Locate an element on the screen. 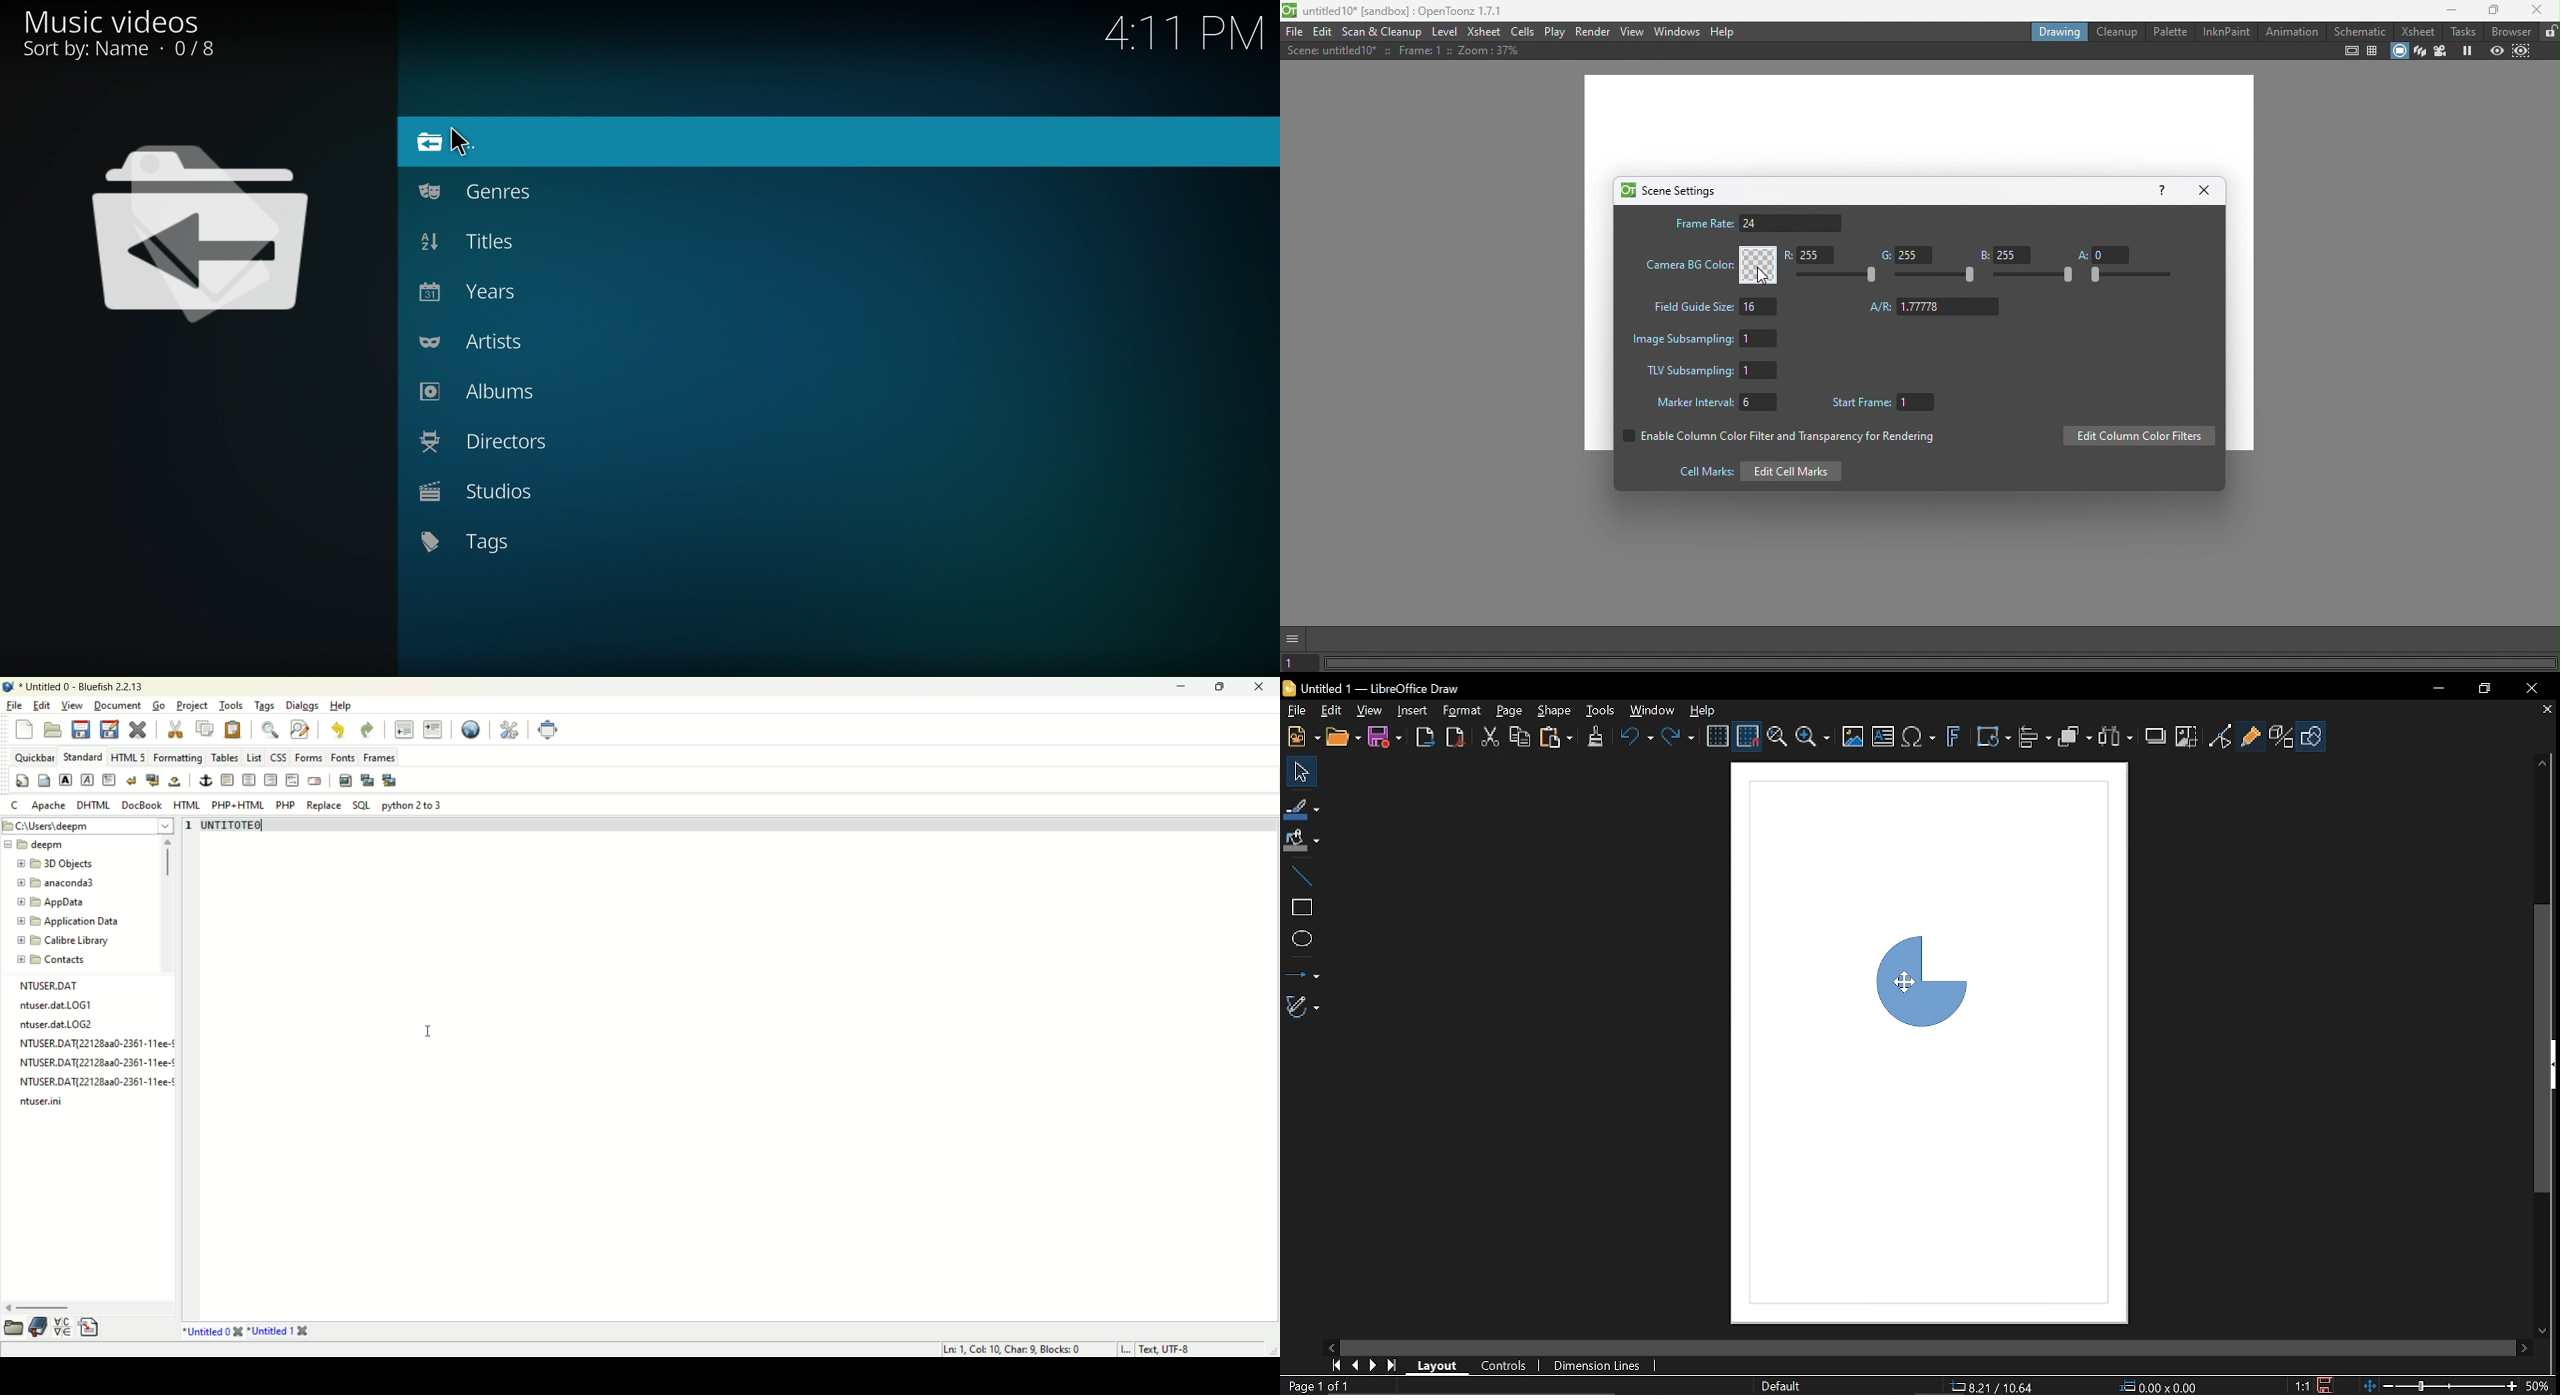  Controls is located at coordinates (1504, 1366).